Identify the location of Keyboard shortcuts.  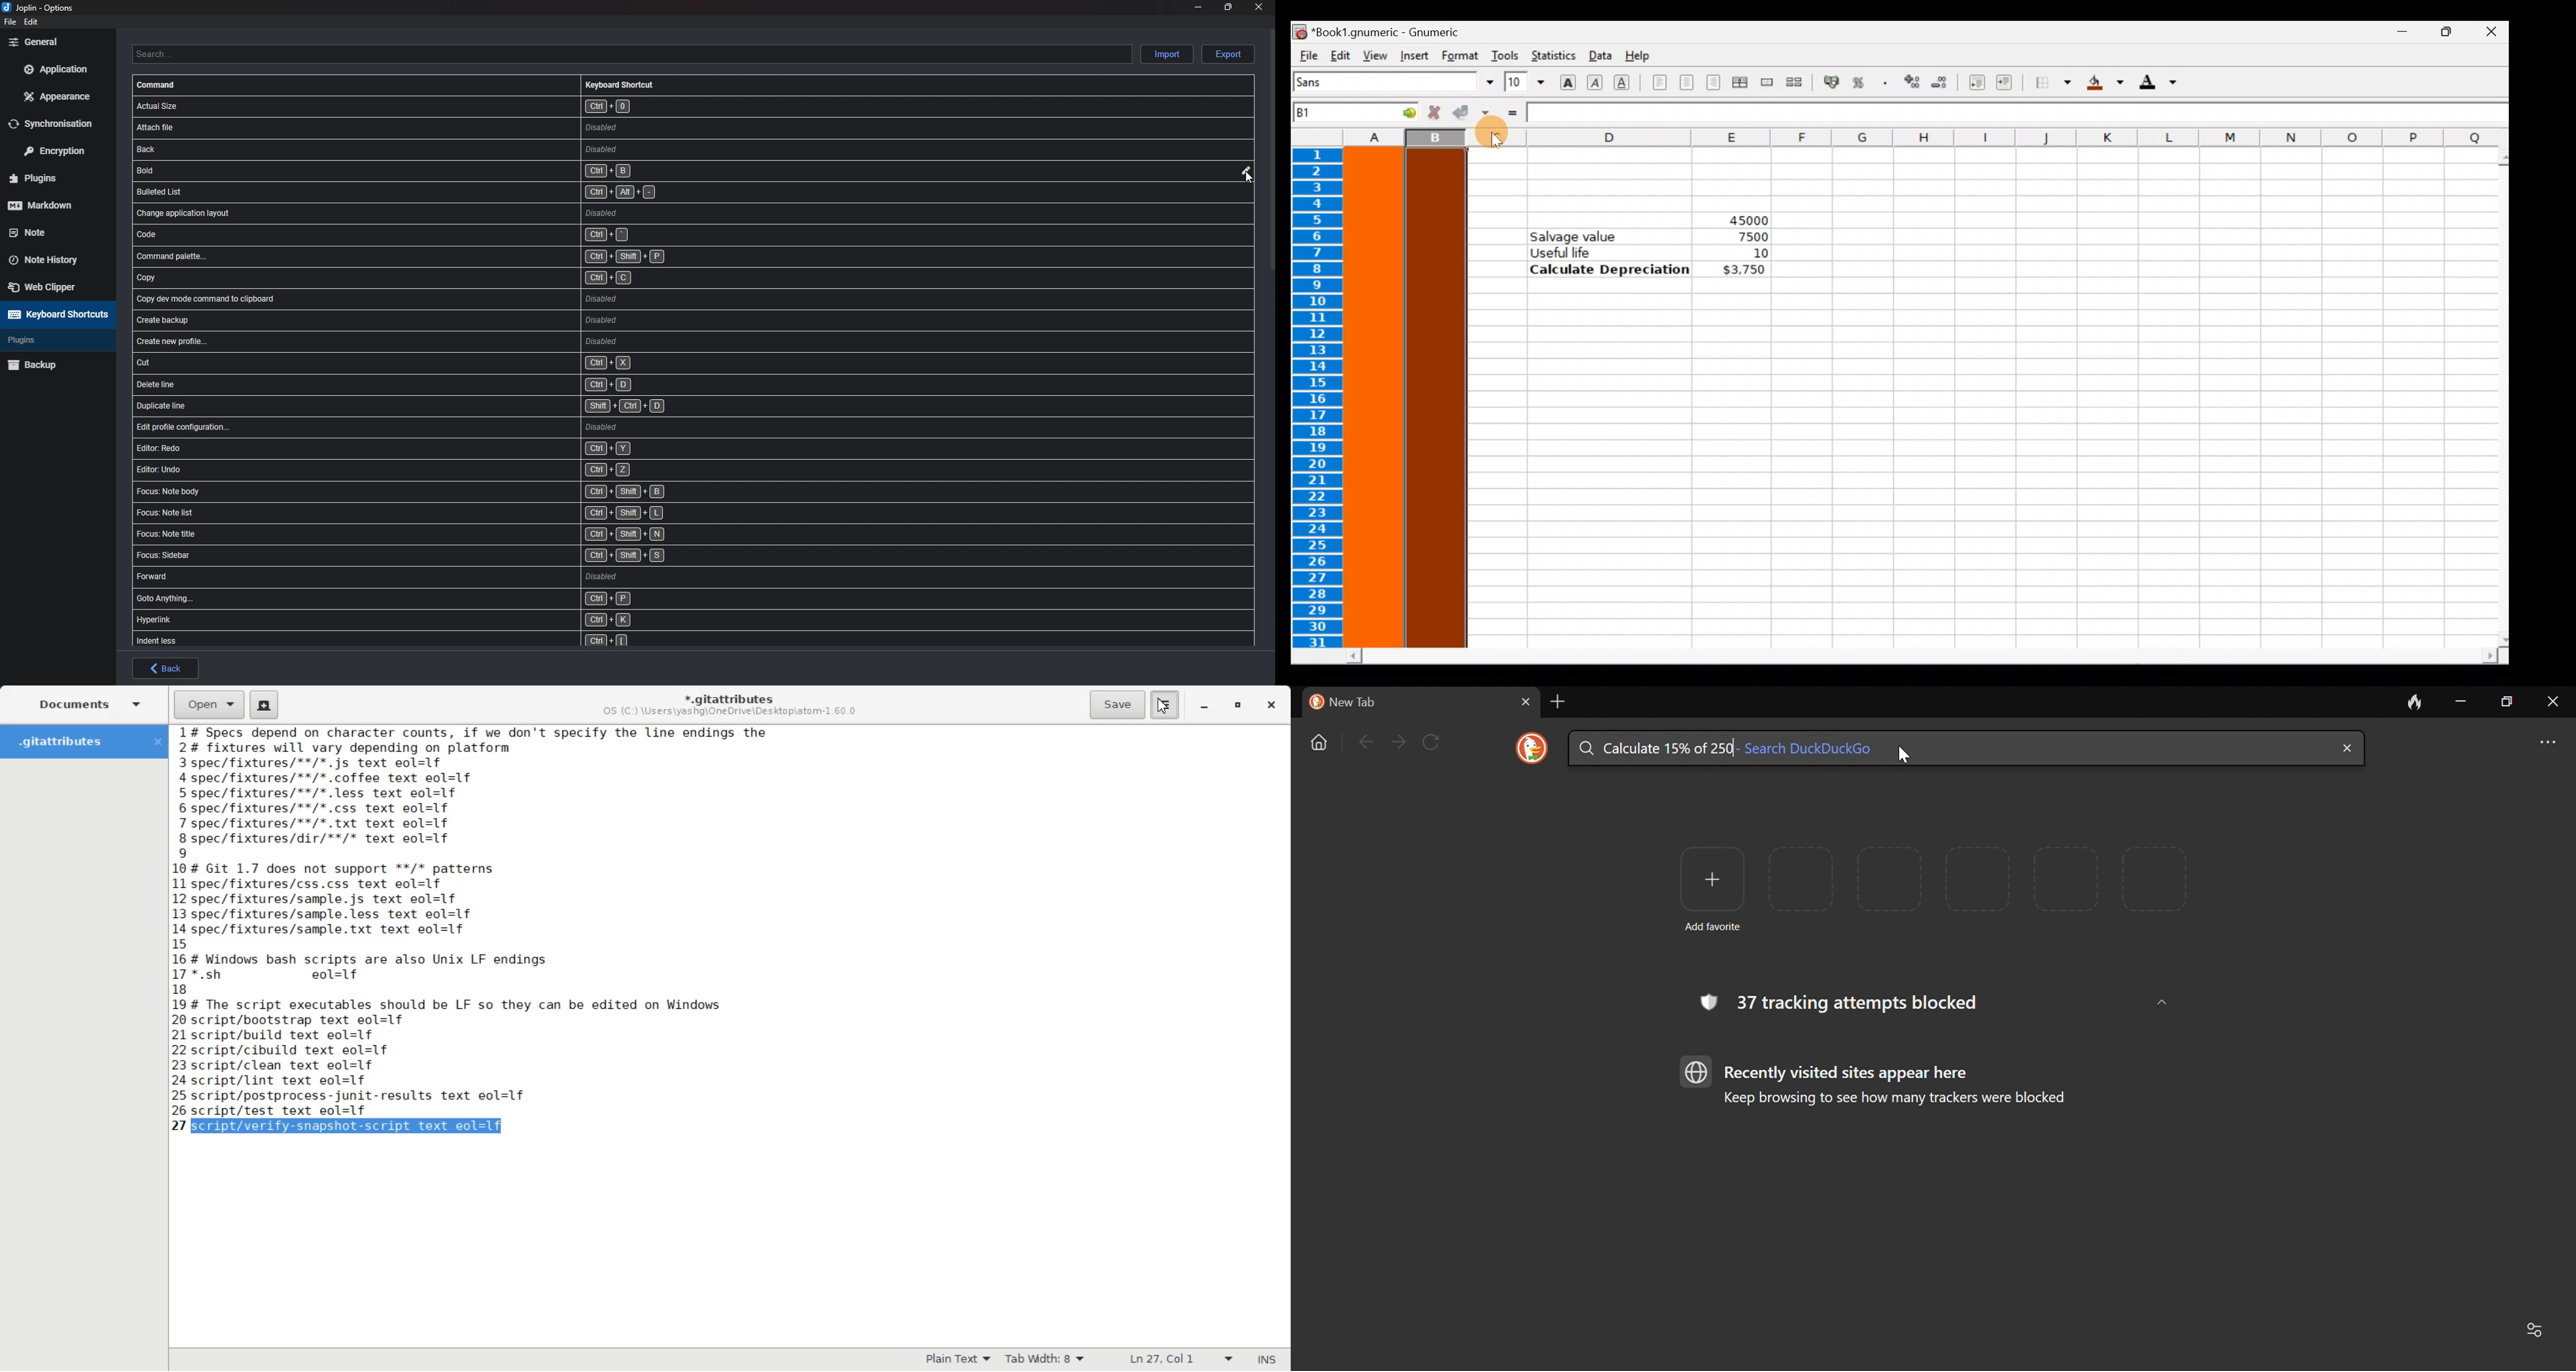
(56, 314).